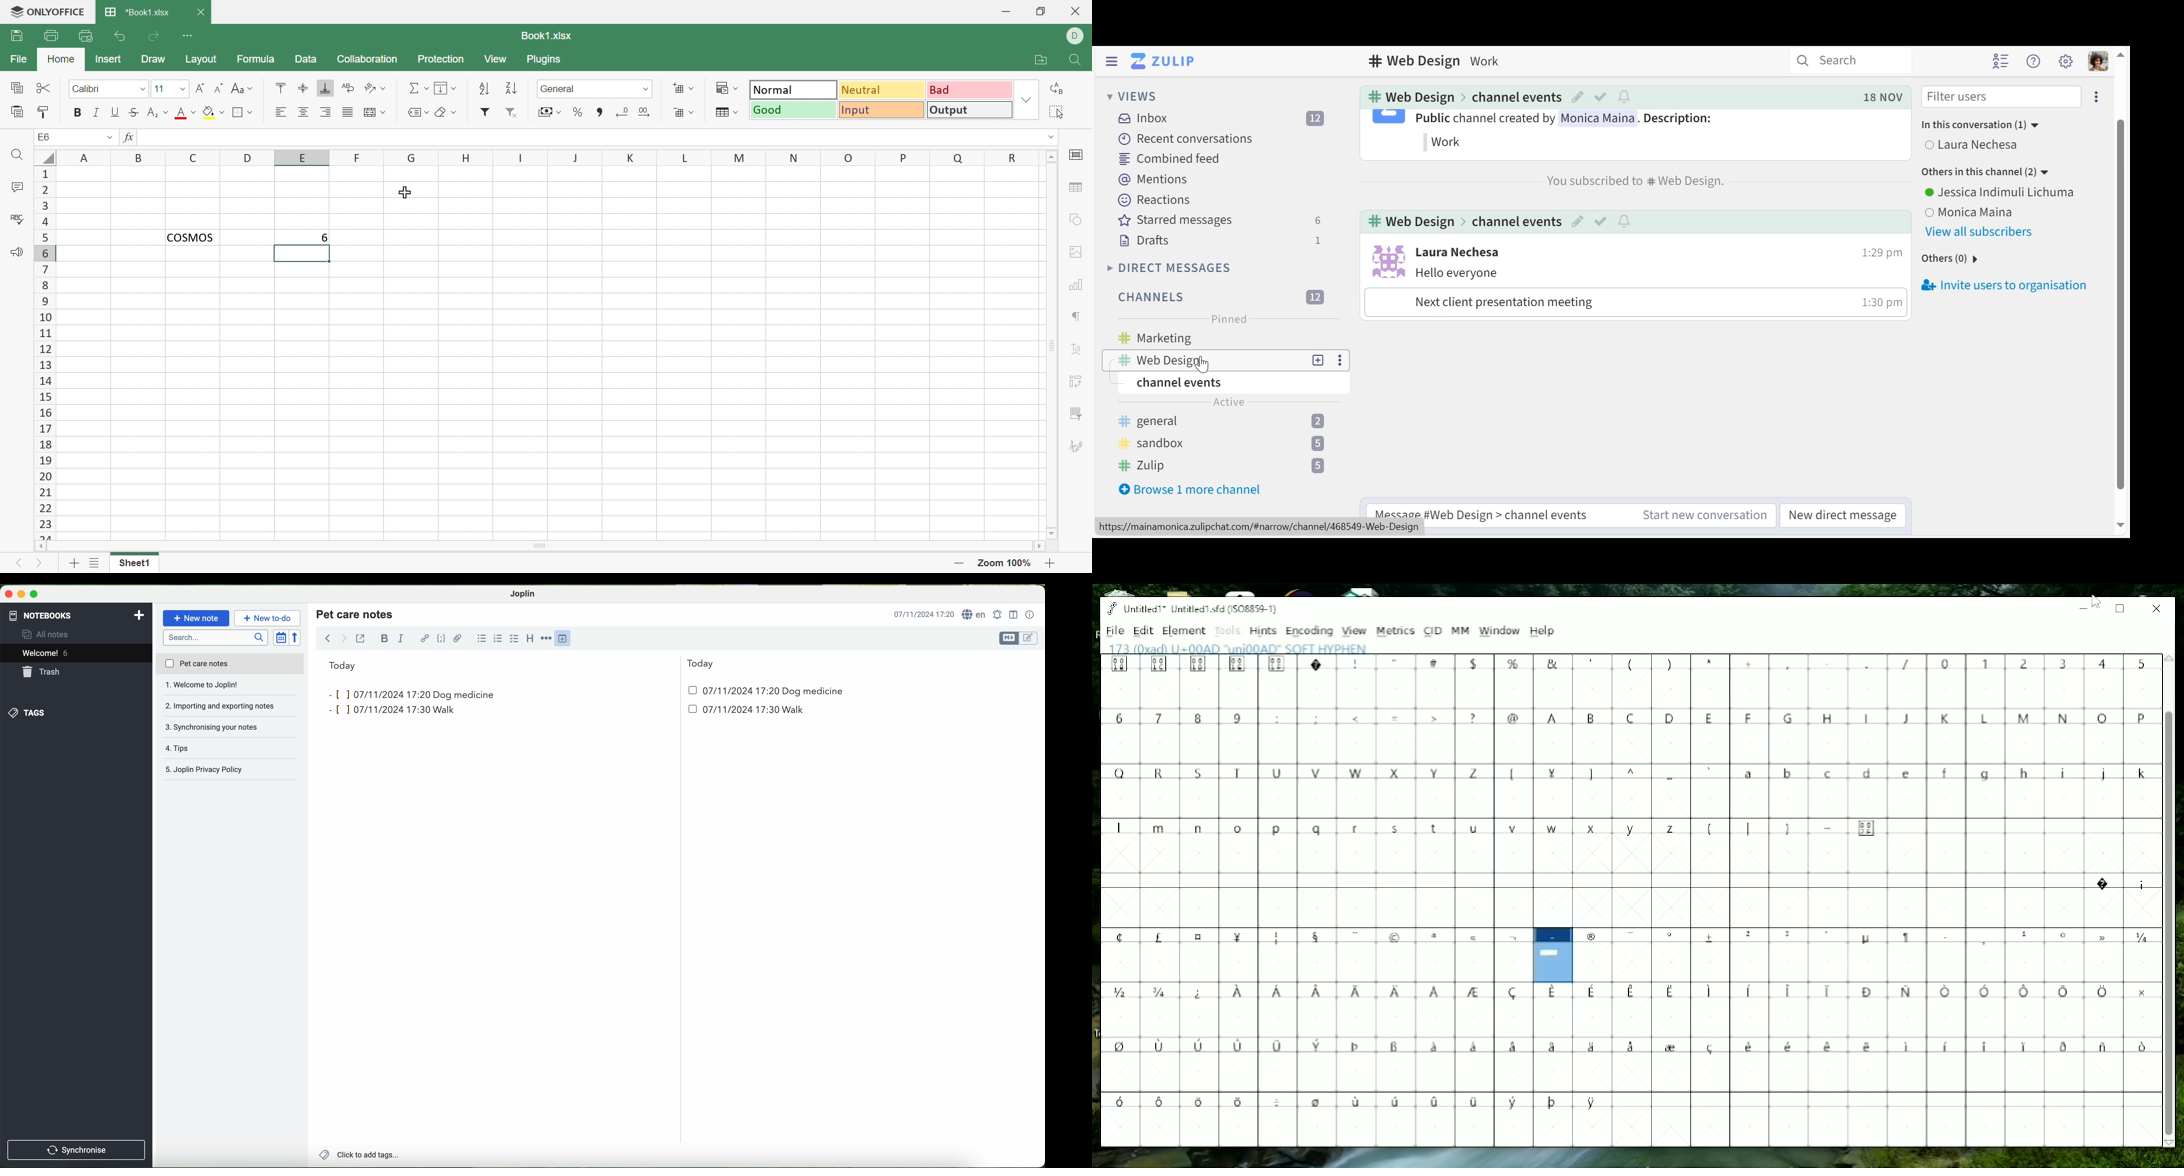  Describe the element at coordinates (1077, 383) in the screenshot. I see `Pivot settings` at that location.